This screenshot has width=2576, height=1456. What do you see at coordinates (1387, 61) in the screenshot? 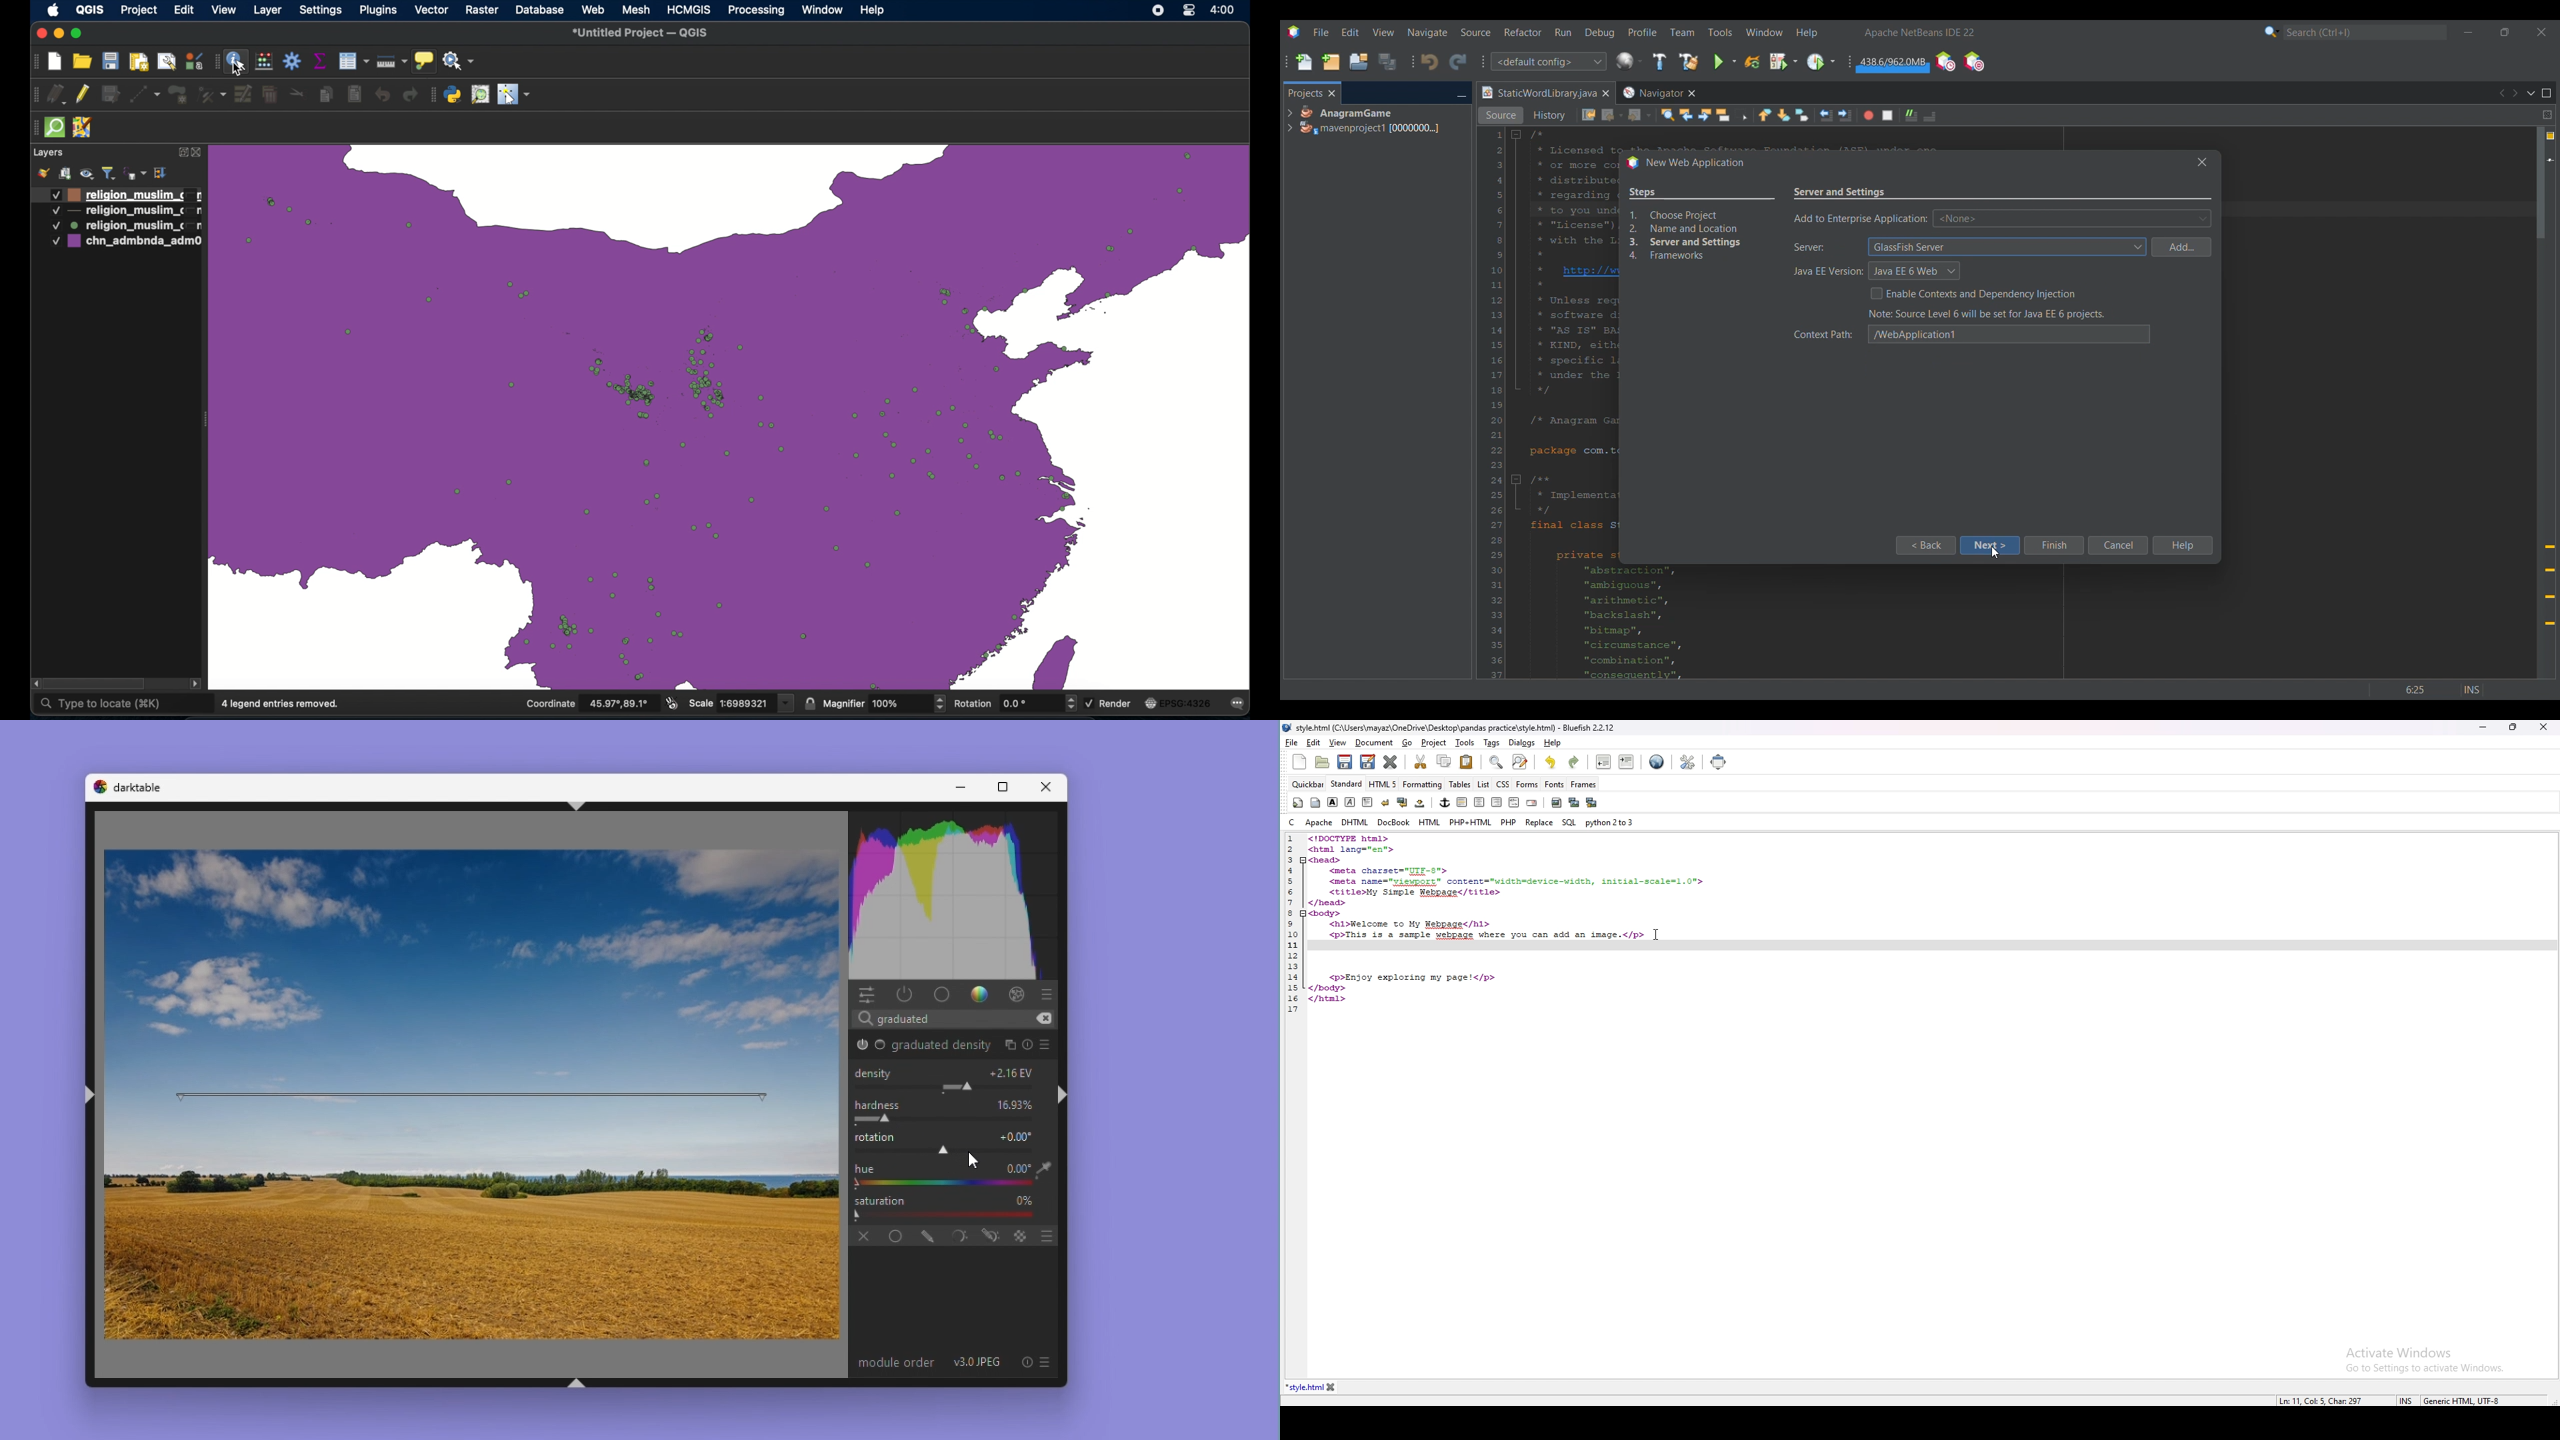
I see `Save all` at bounding box center [1387, 61].